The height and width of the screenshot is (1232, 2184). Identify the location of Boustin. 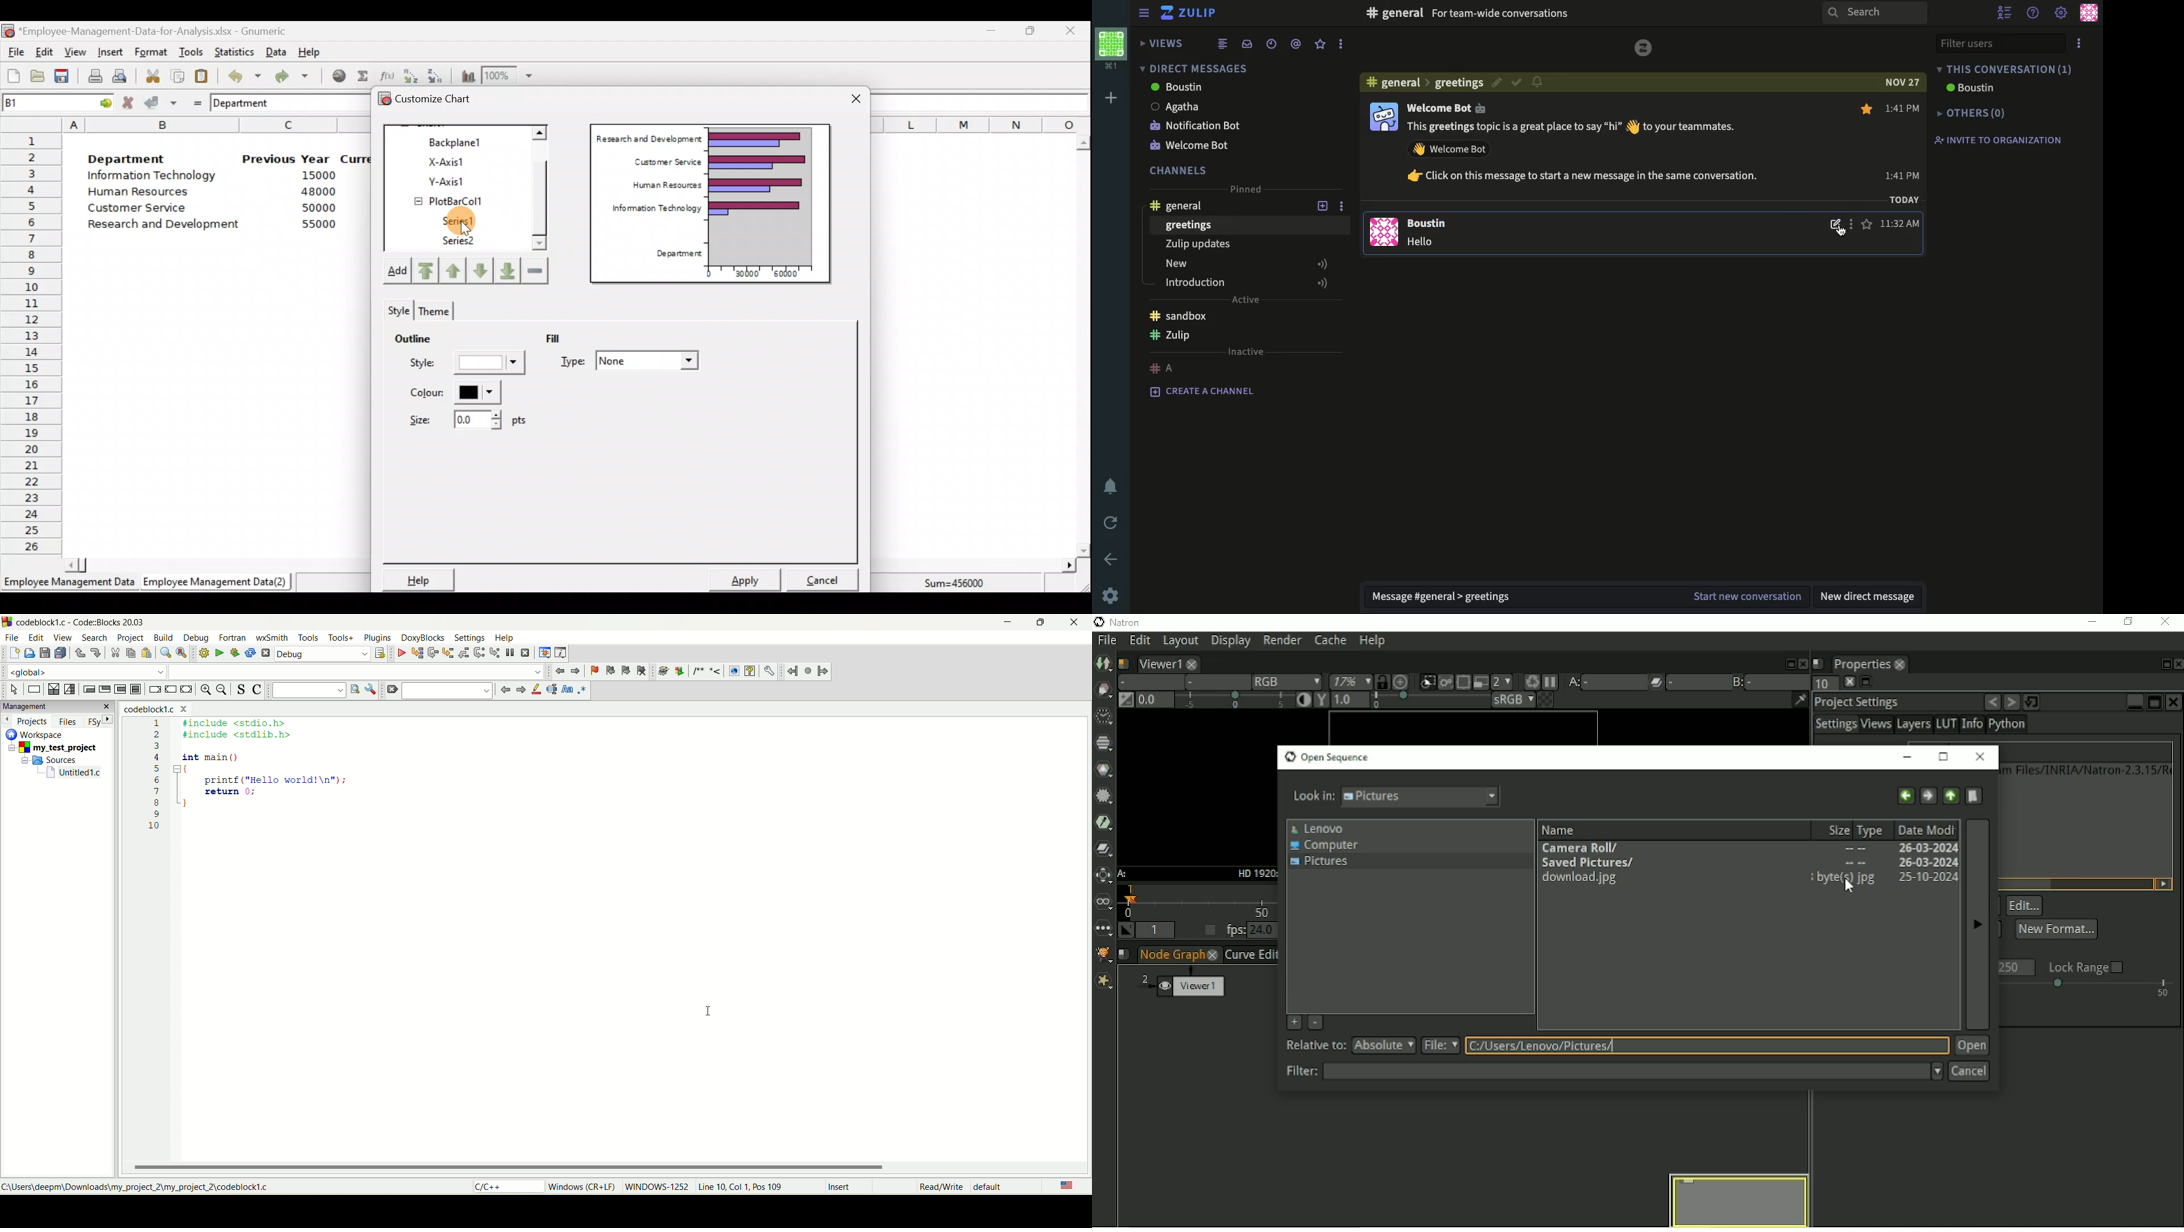
(1431, 223).